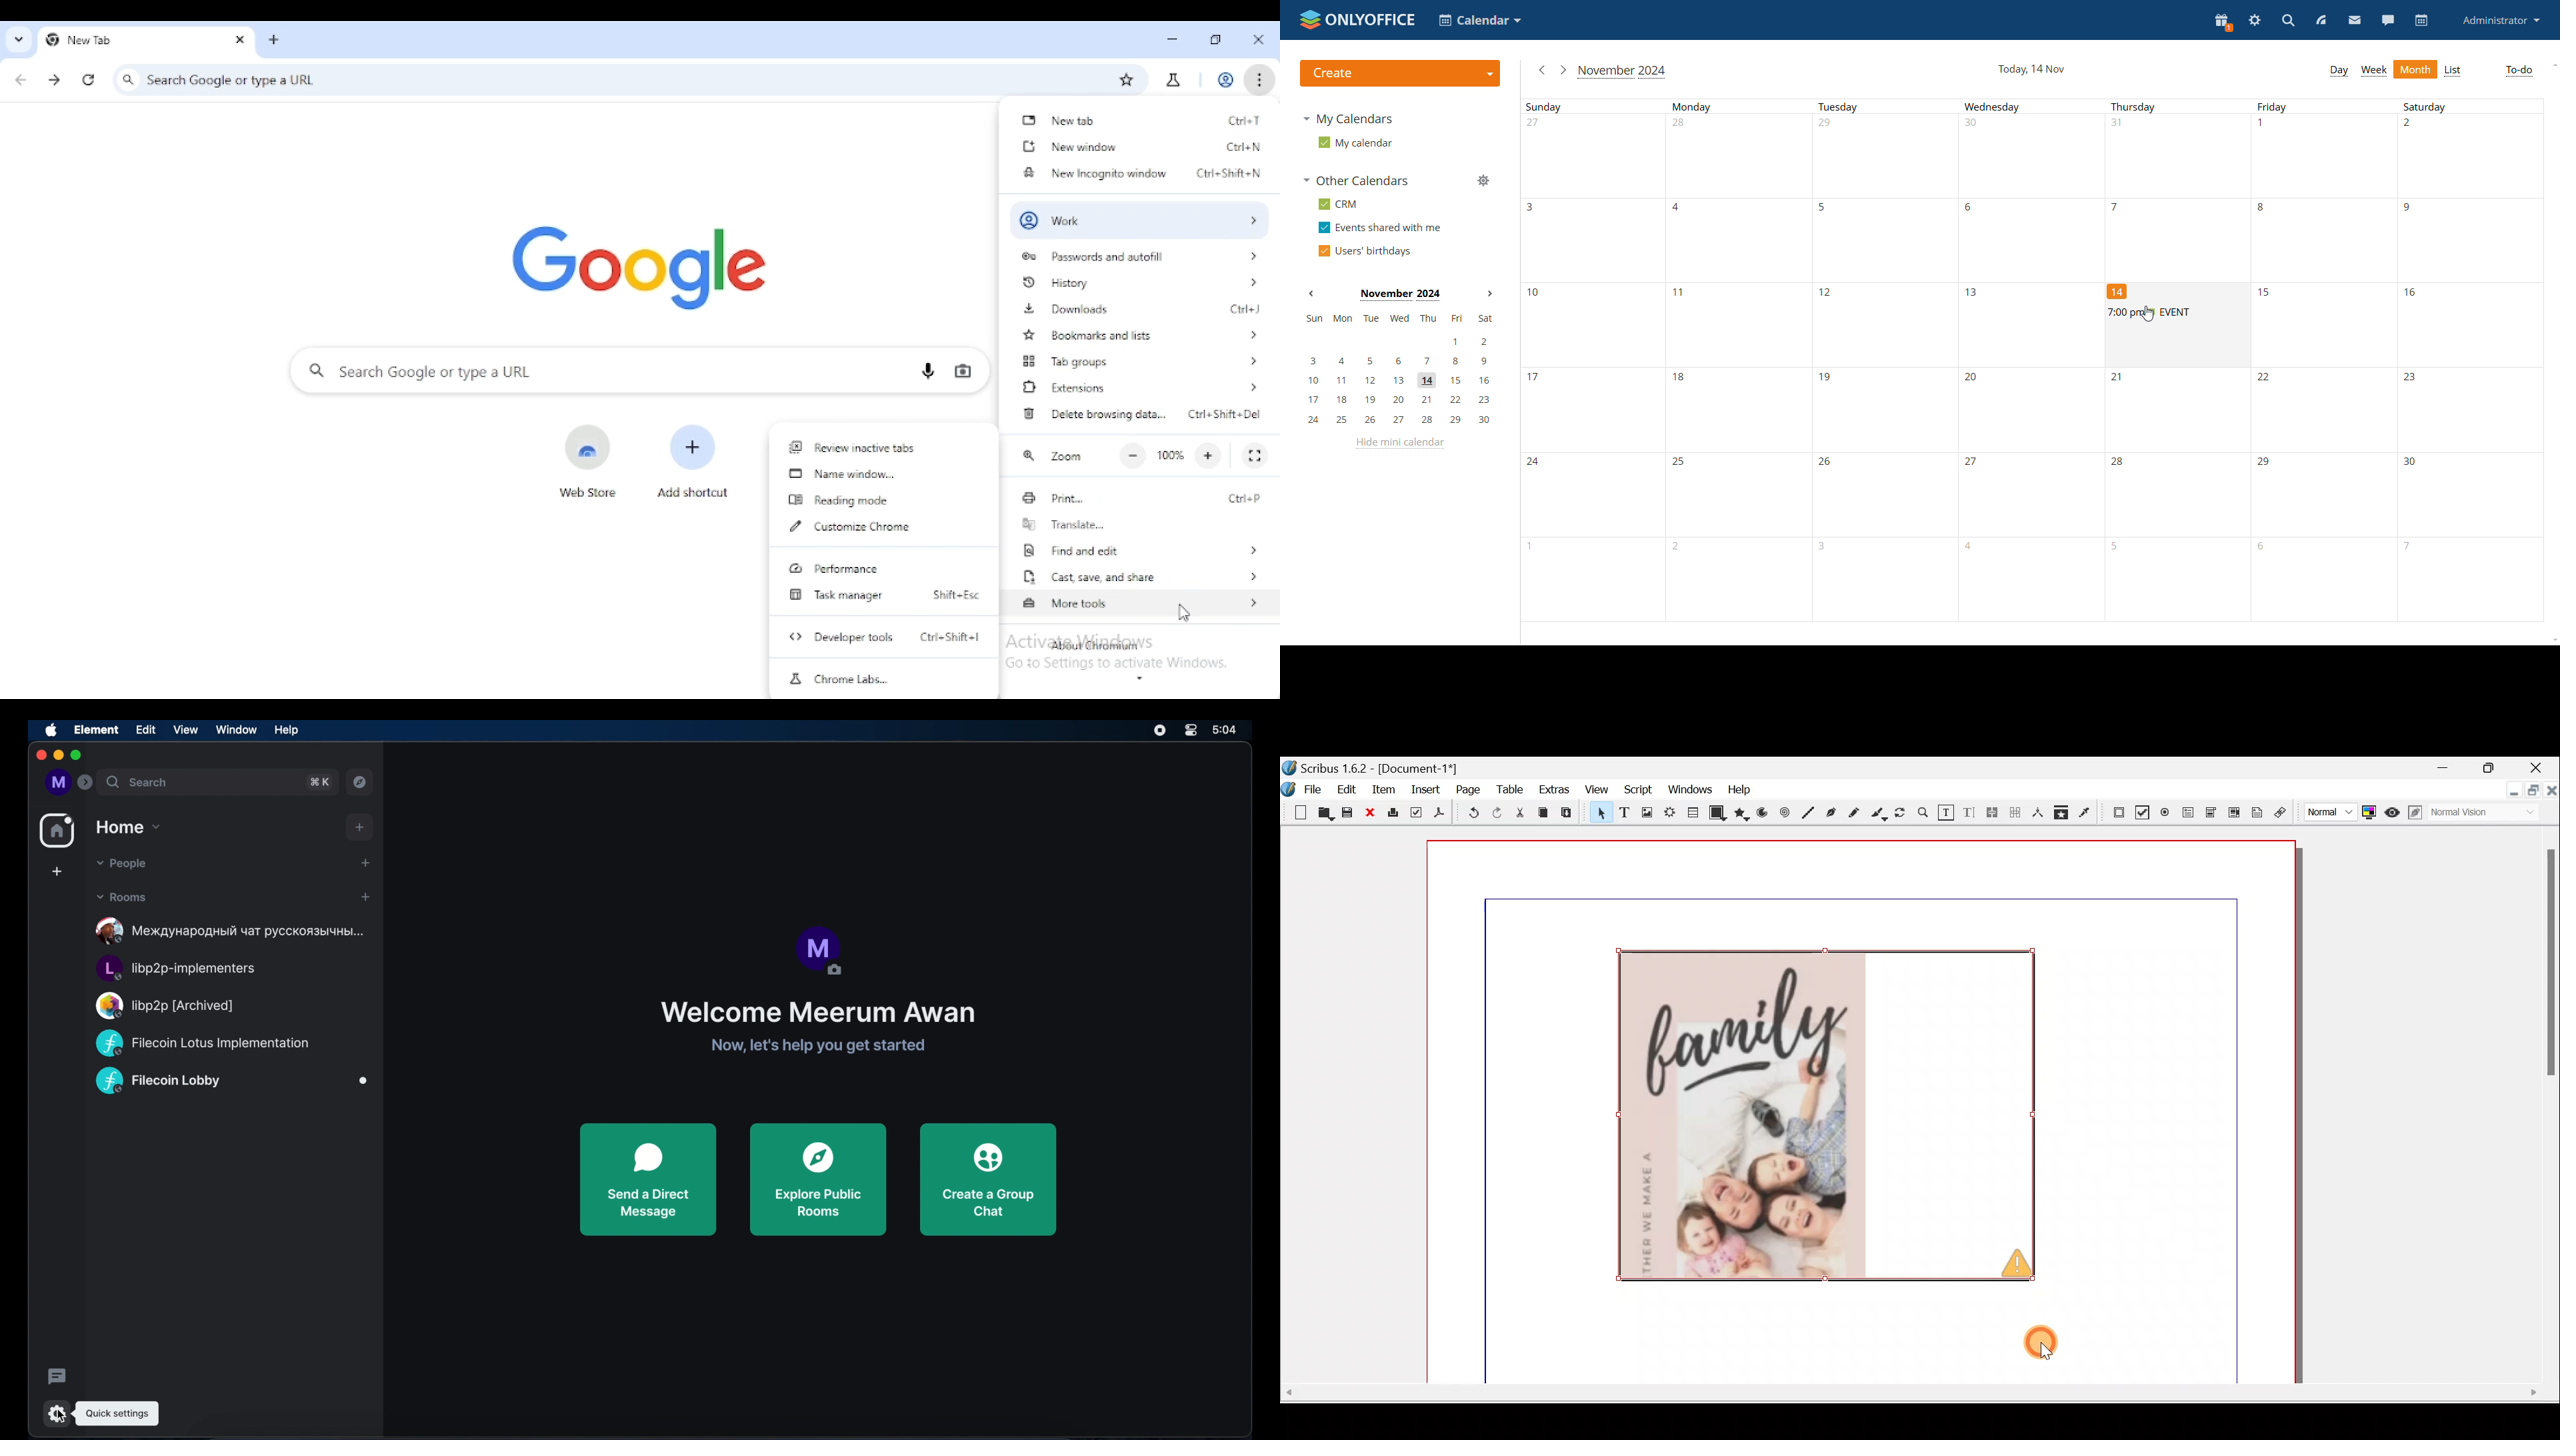 The width and height of the screenshot is (2576, 1456). What do you see at coordinates (209, 1041) in the screenshot?
I see `&F Filecoin Lotus Implementation` at bounding box center [209, 1041].